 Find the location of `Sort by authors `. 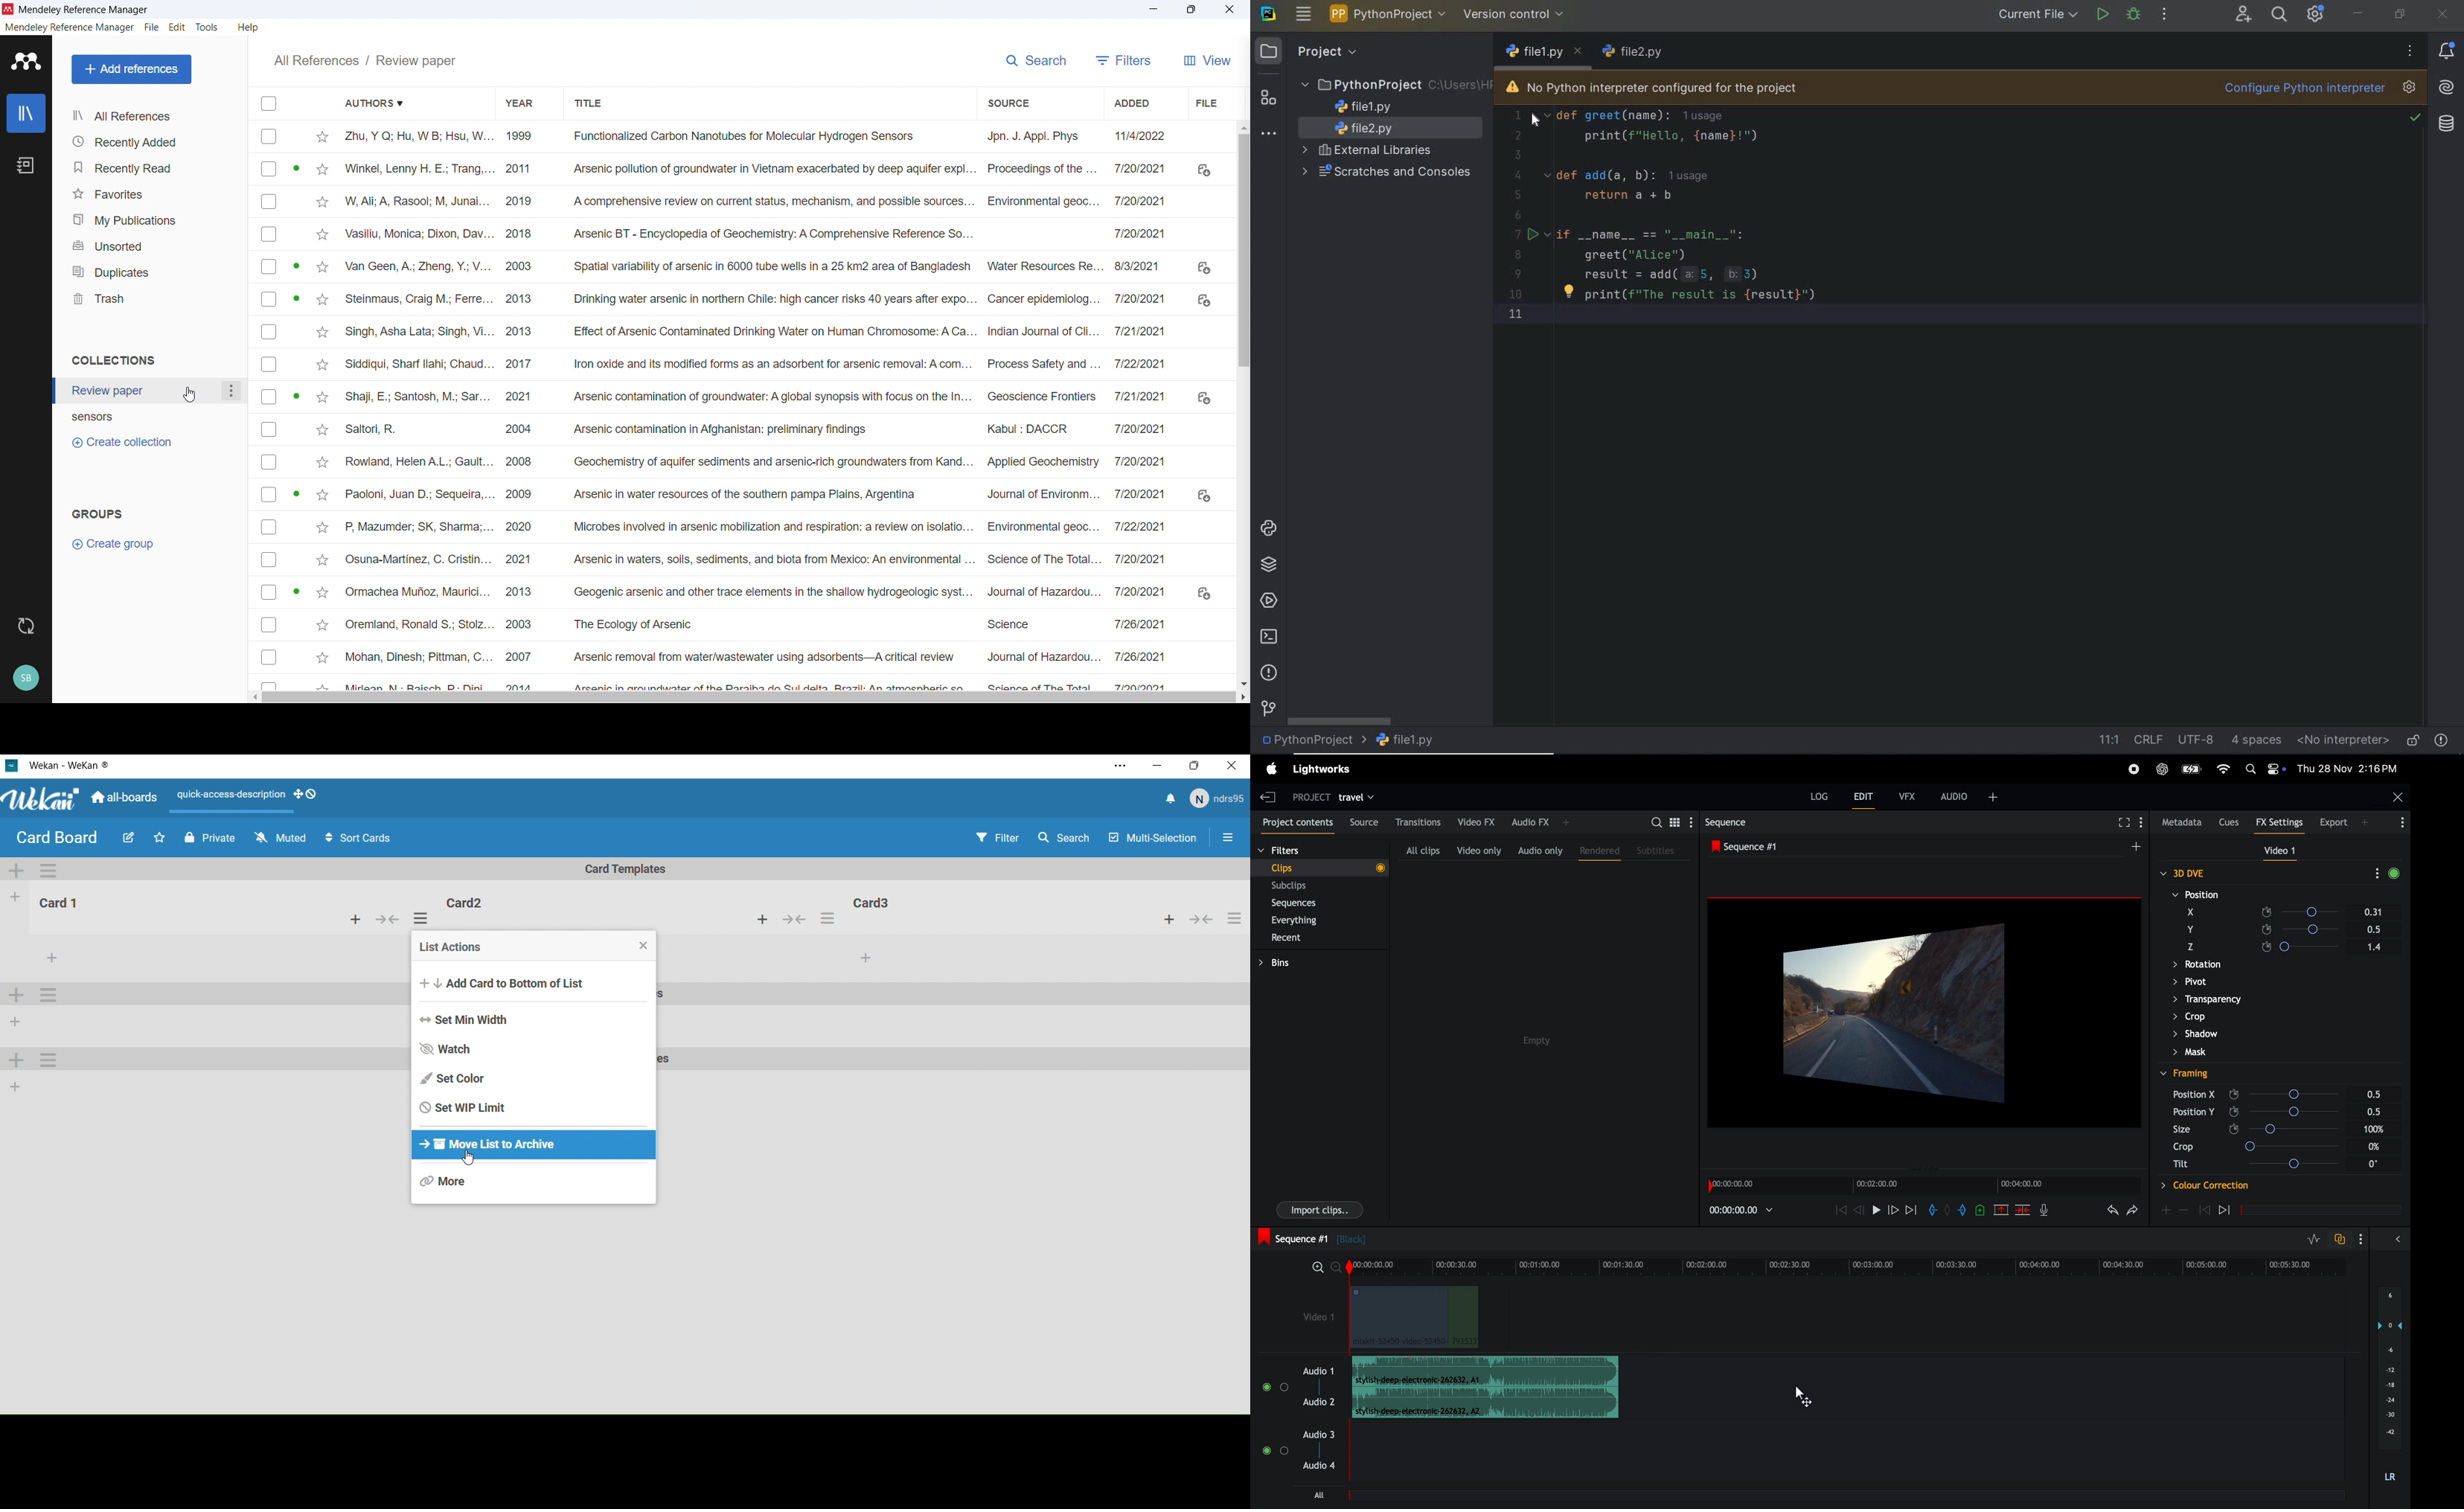

Sort by authors  is located at coordinates (376, 102).